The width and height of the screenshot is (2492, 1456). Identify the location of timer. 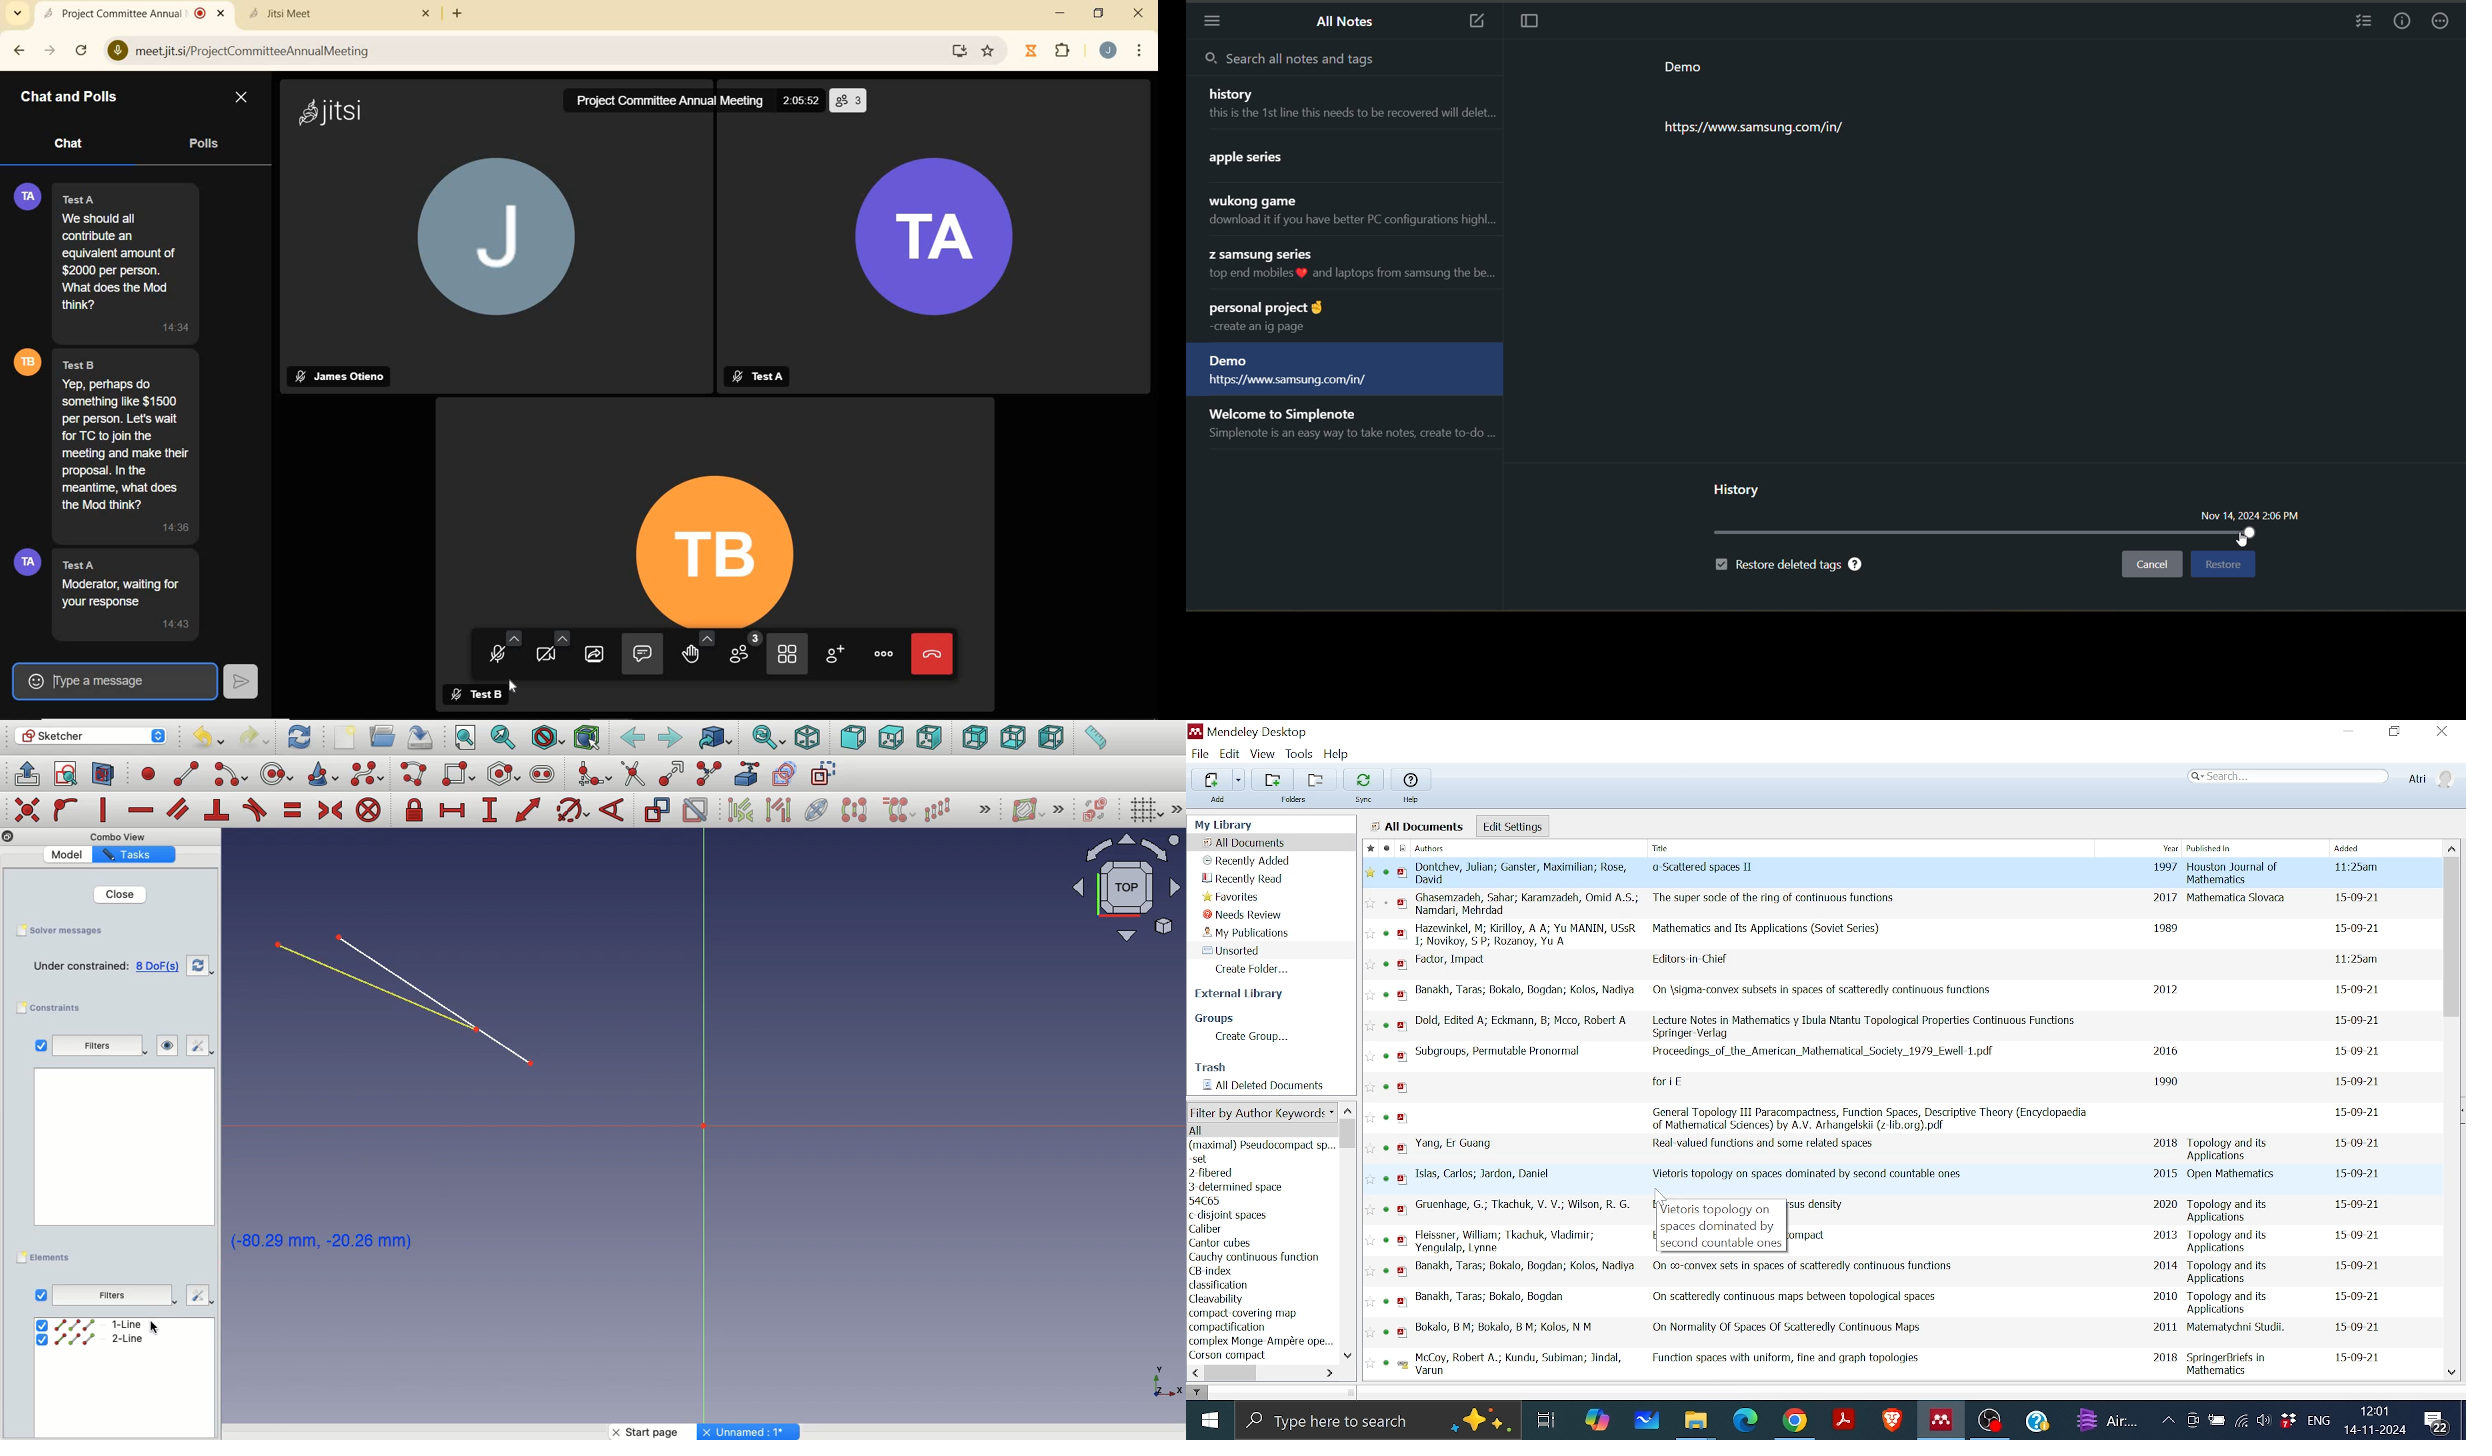
(1030, 51).